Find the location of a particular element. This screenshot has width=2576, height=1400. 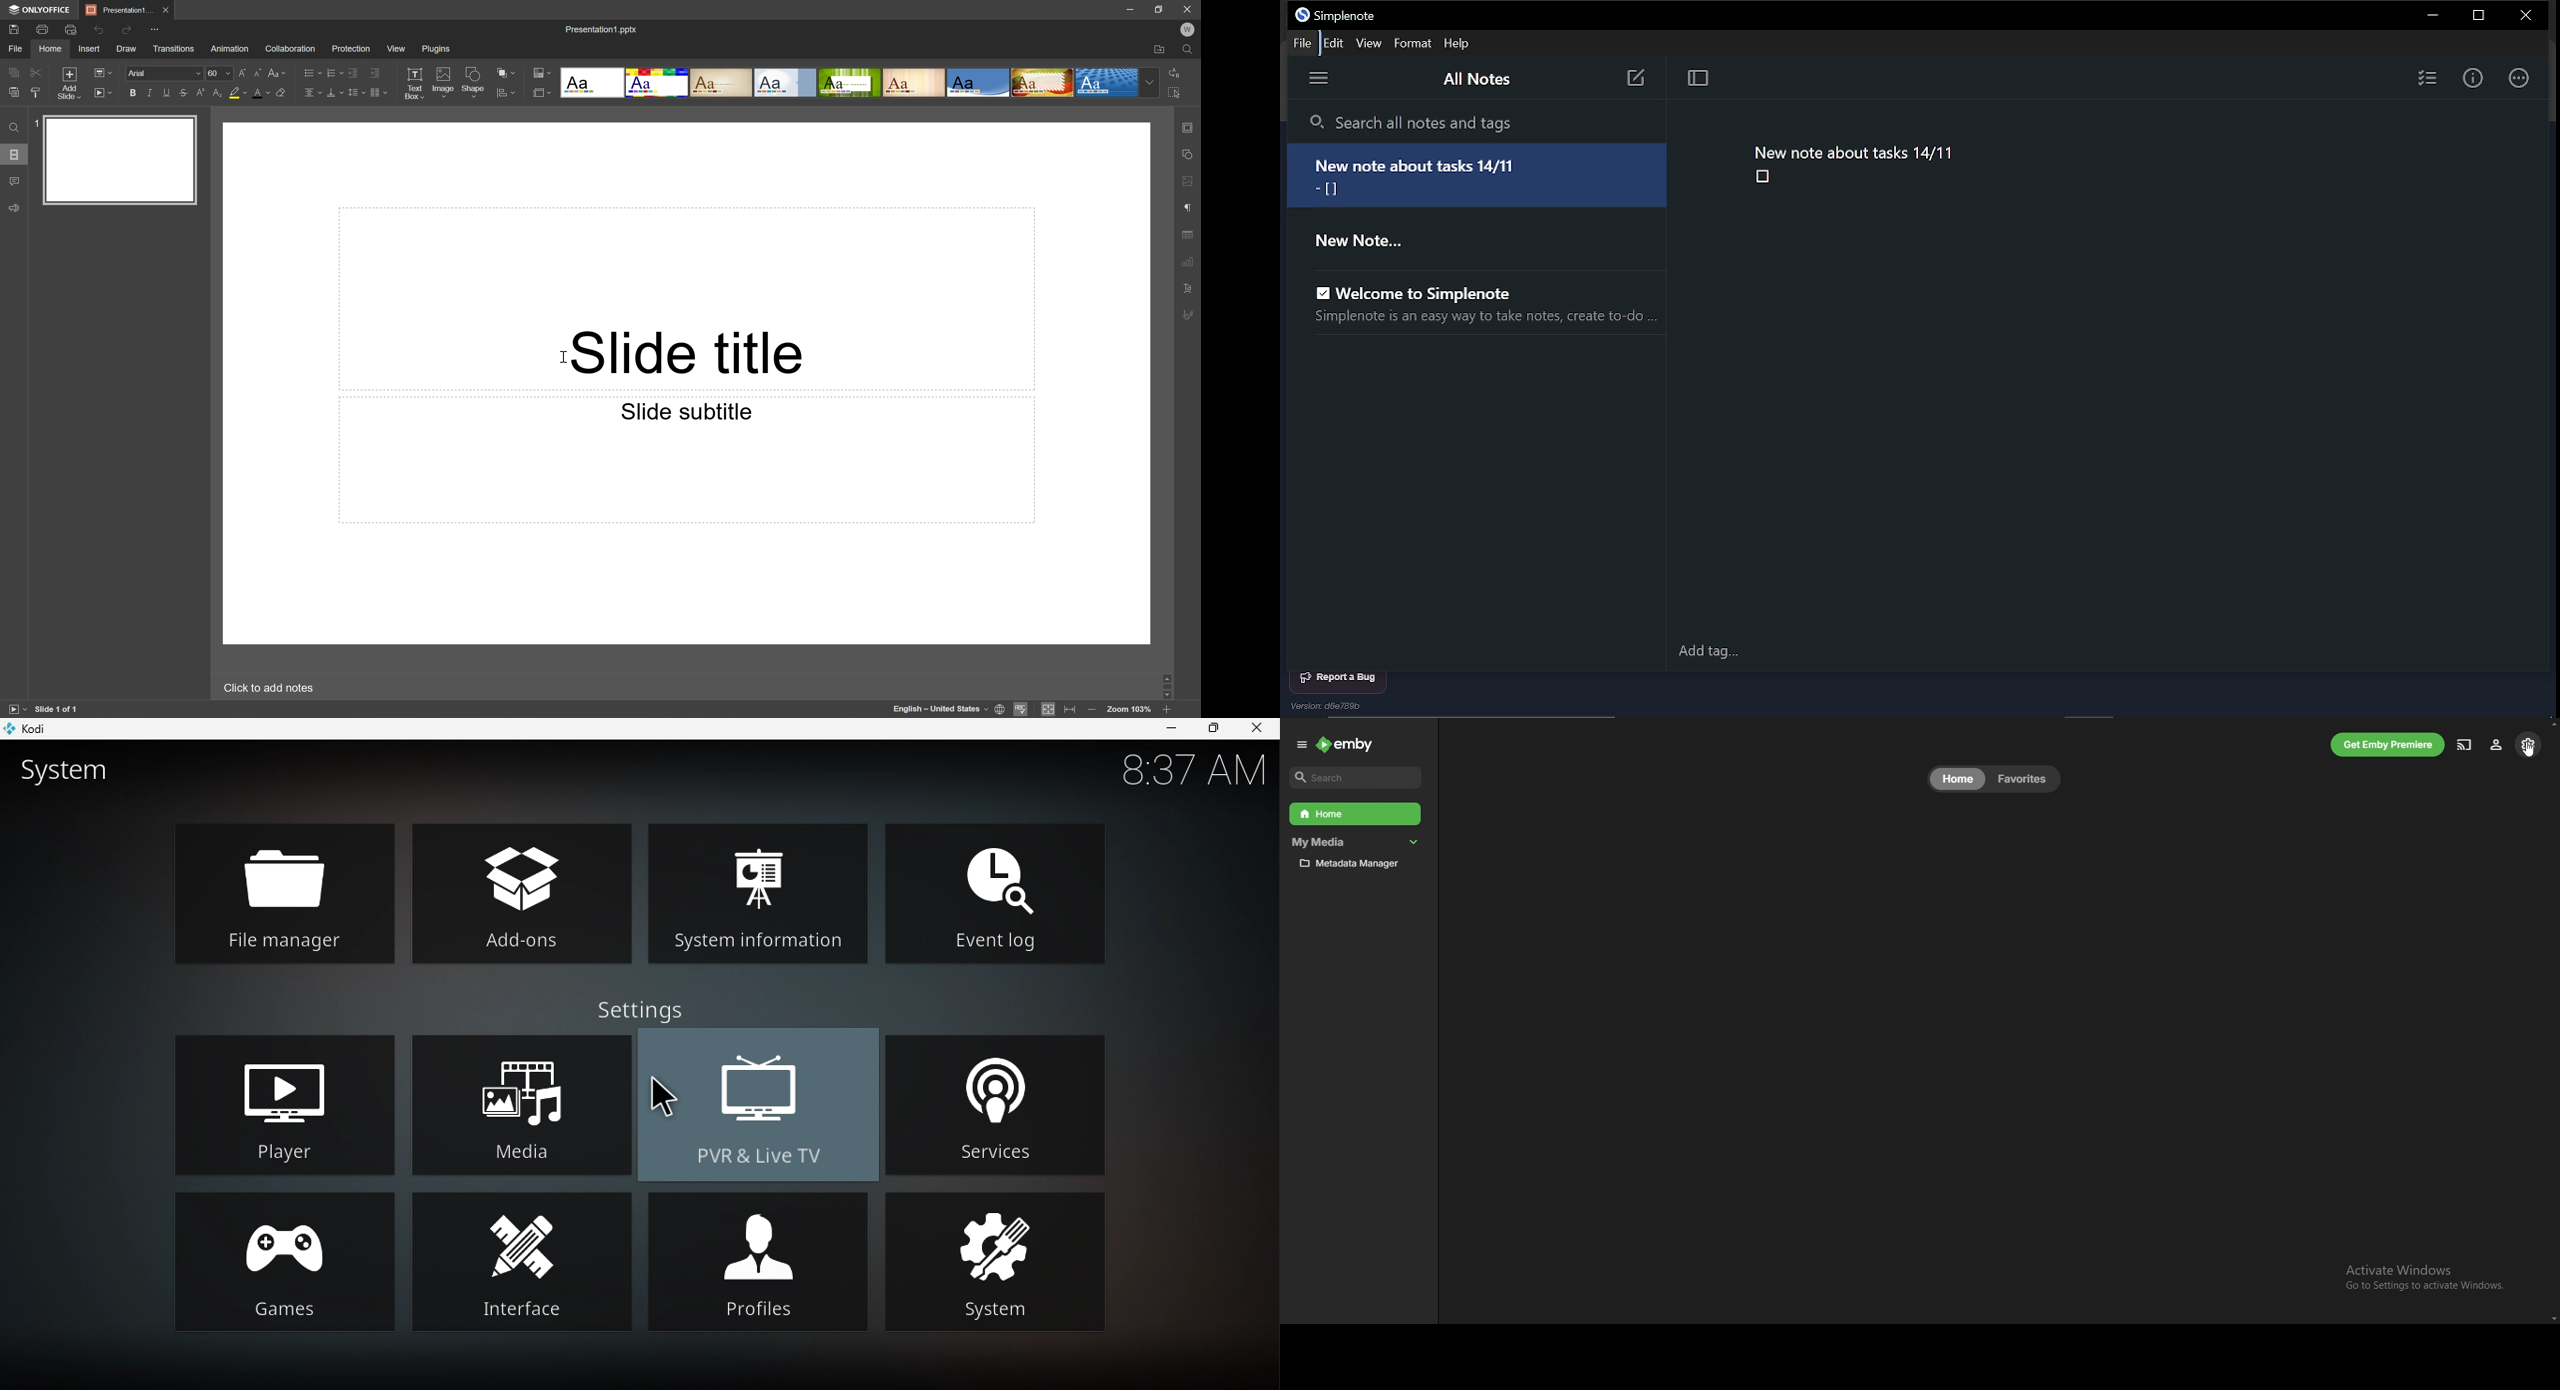

CLose is located at coordinates (2524, 15).